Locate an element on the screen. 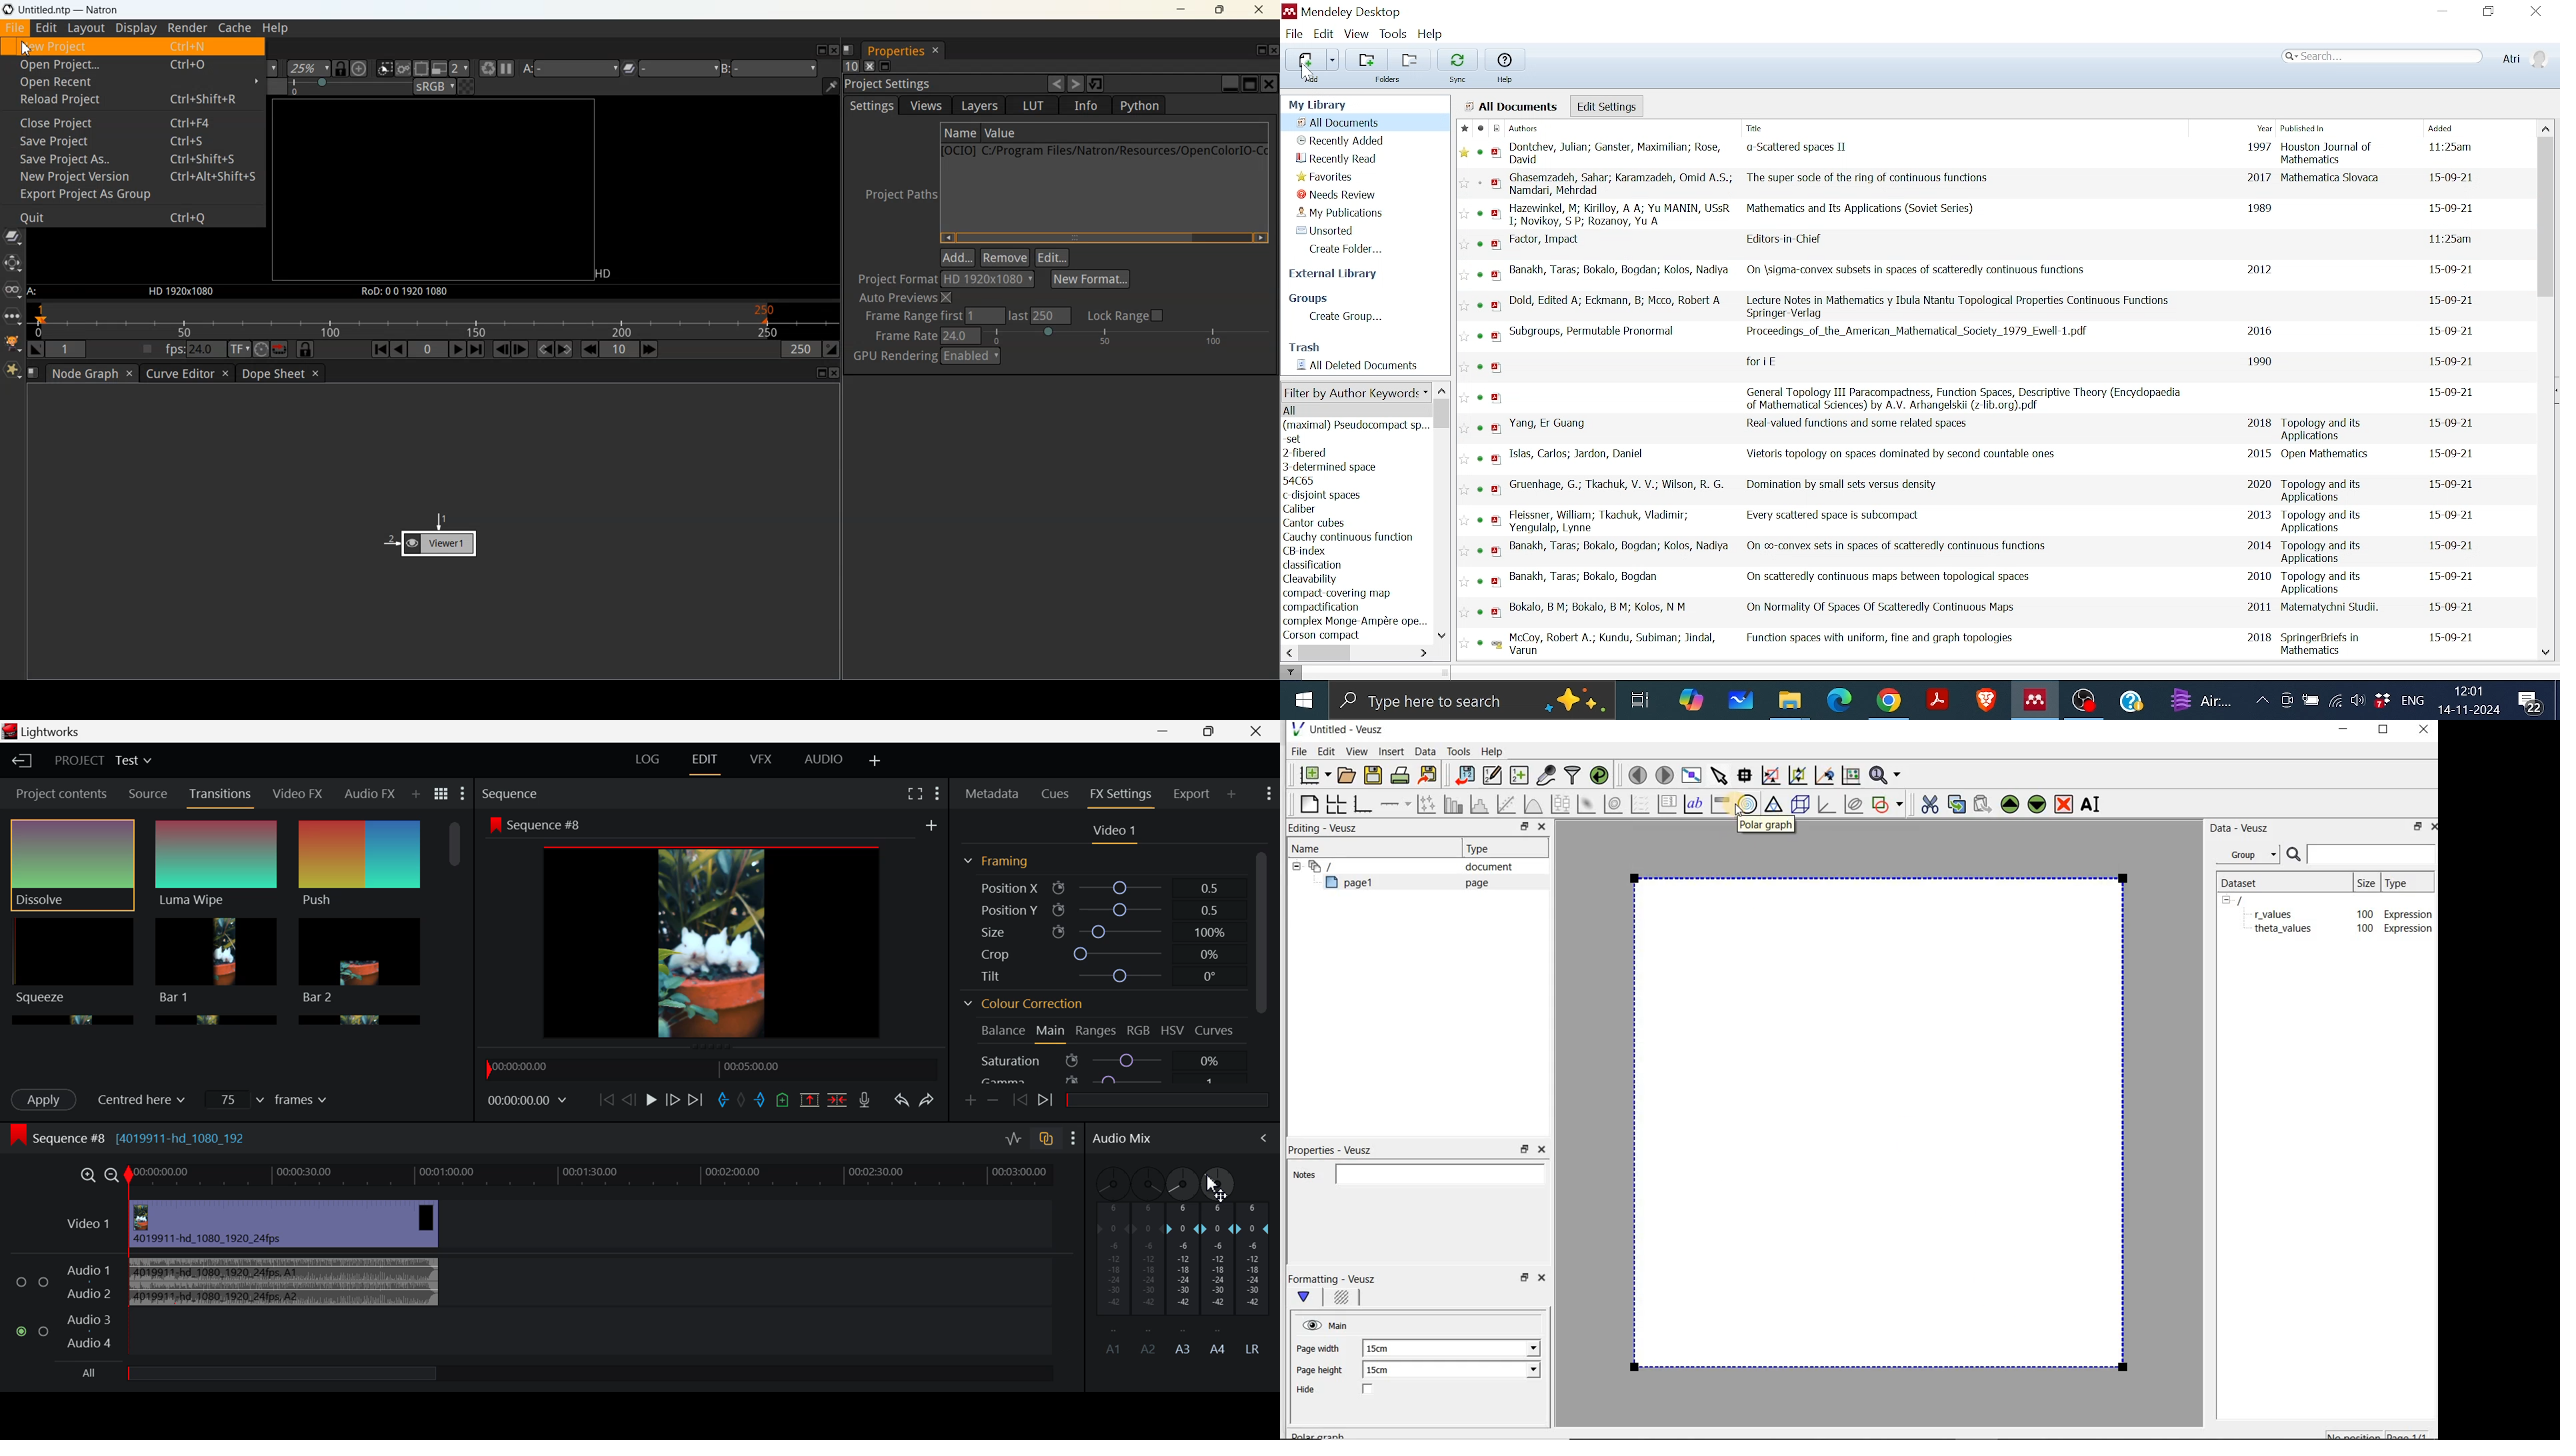 This screenshot has height=1456, width=2576. Centered here is located at coordinates (147, 1098).